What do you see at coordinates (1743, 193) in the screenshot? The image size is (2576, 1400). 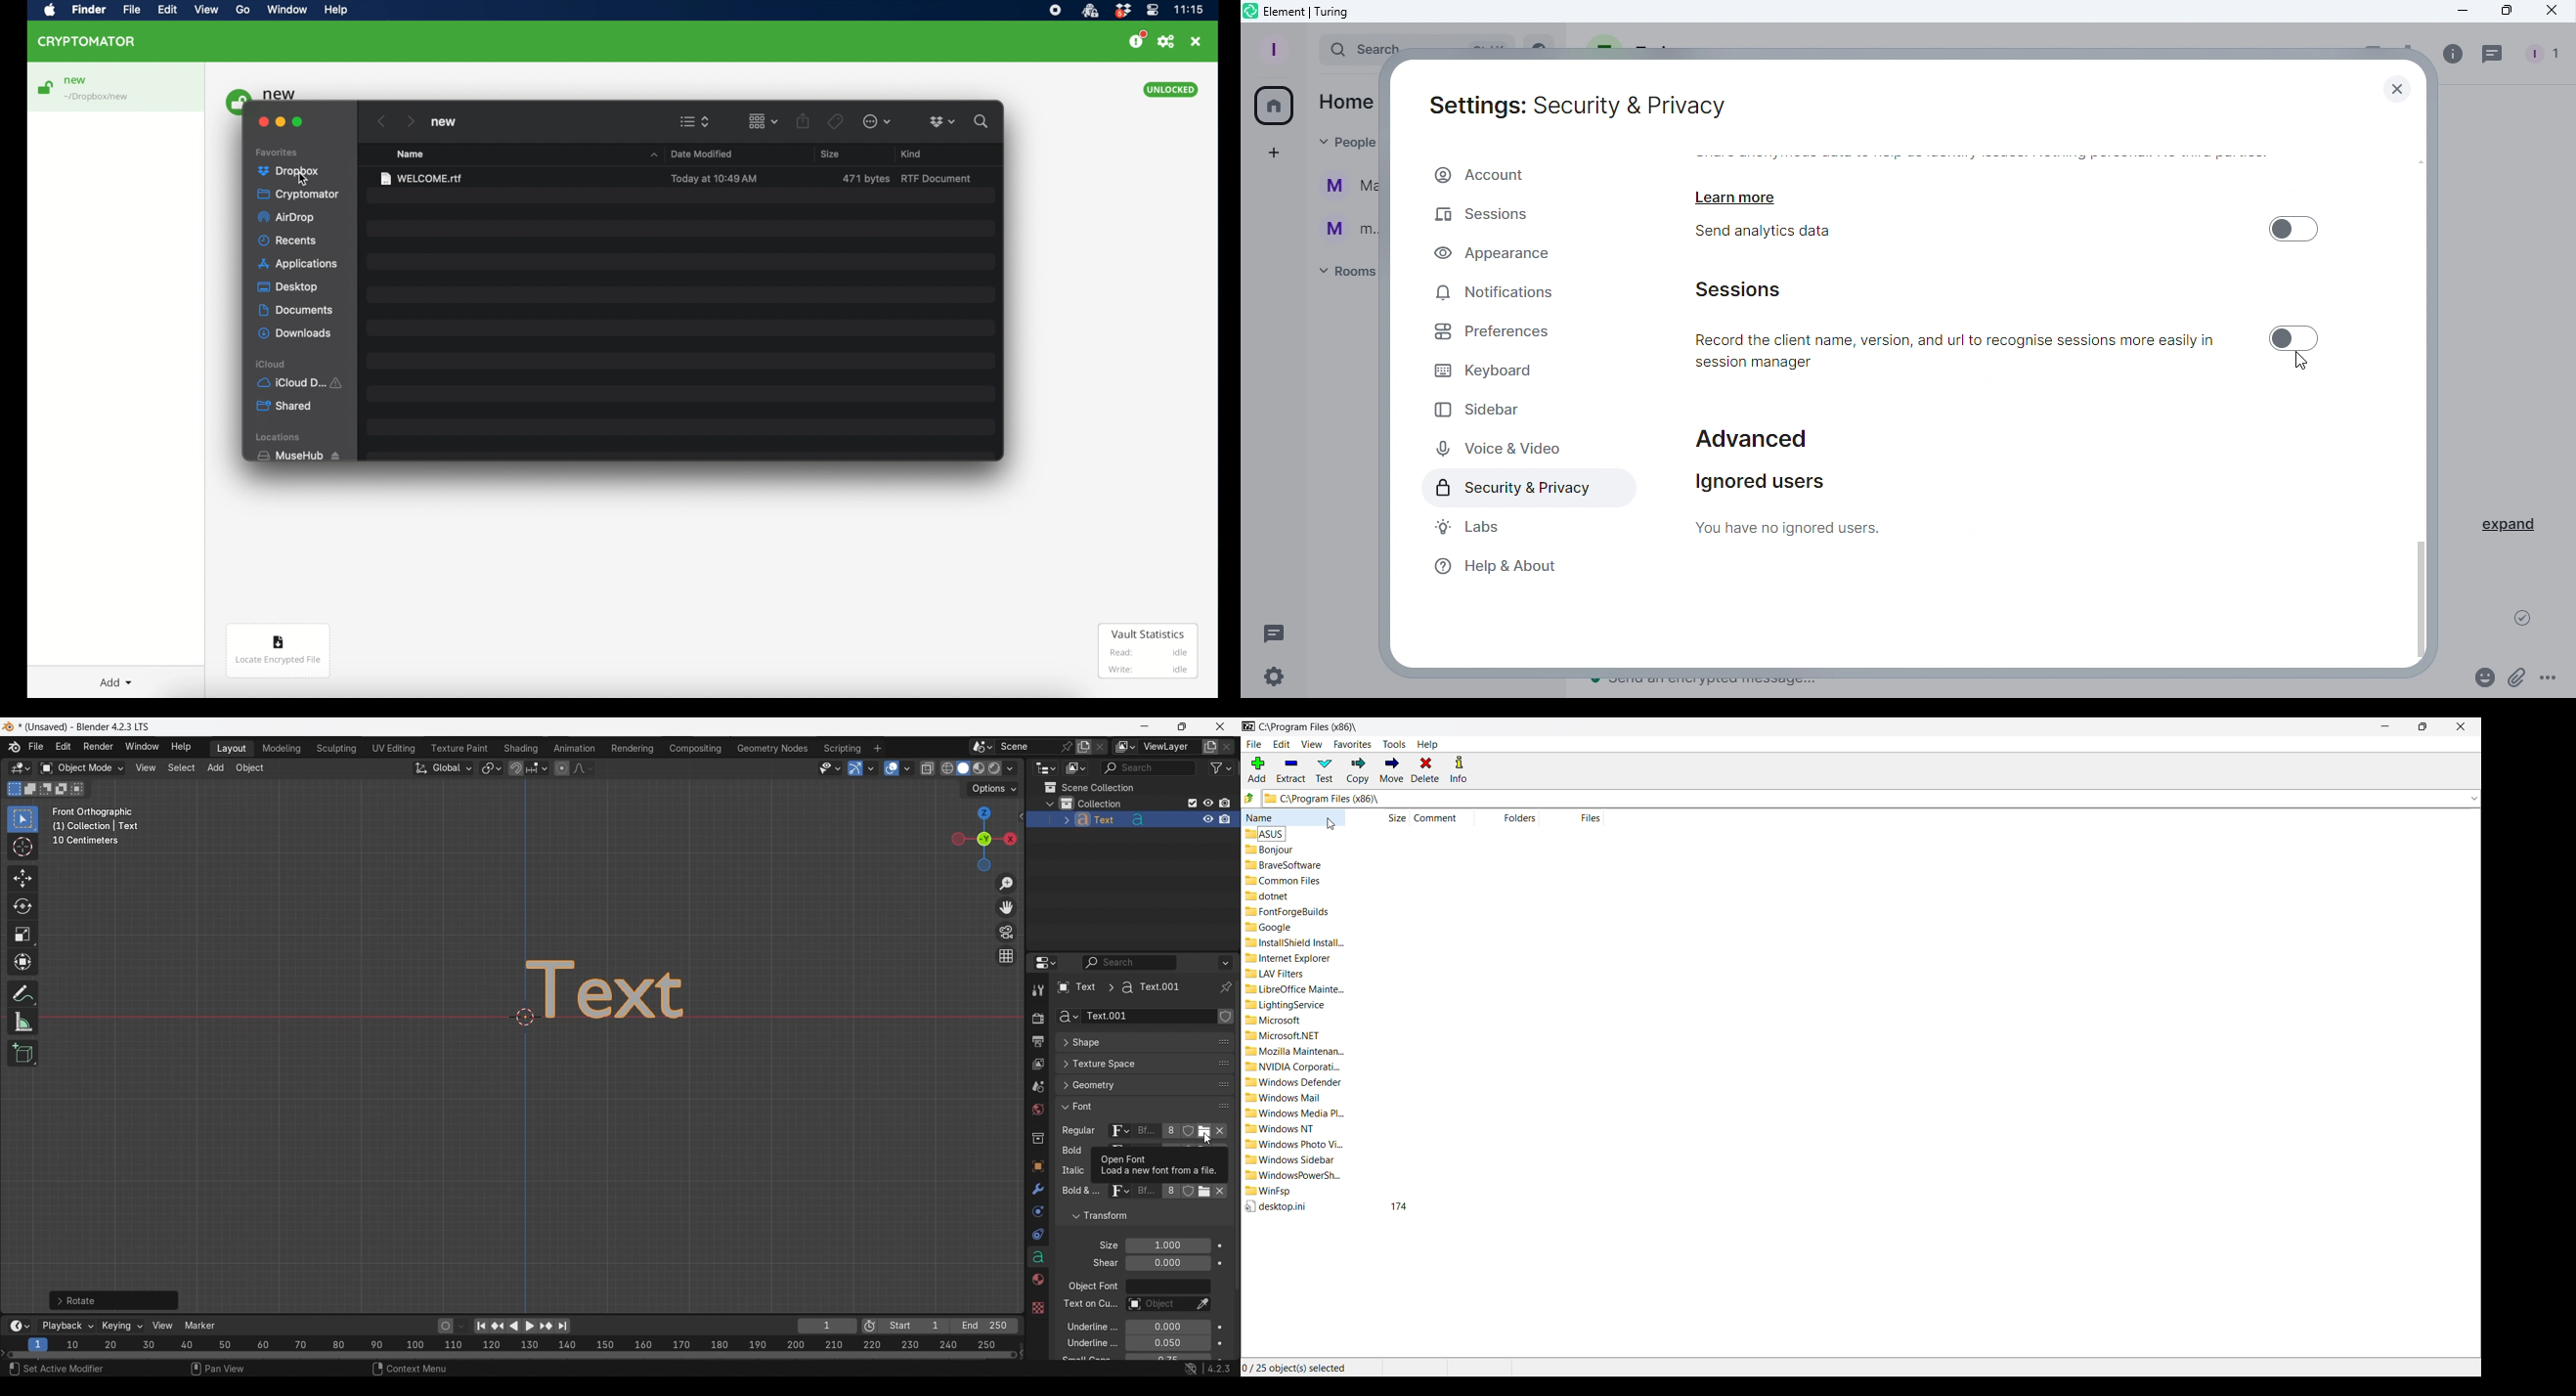 I see `Learn more` at bounding box center [1743, 193].